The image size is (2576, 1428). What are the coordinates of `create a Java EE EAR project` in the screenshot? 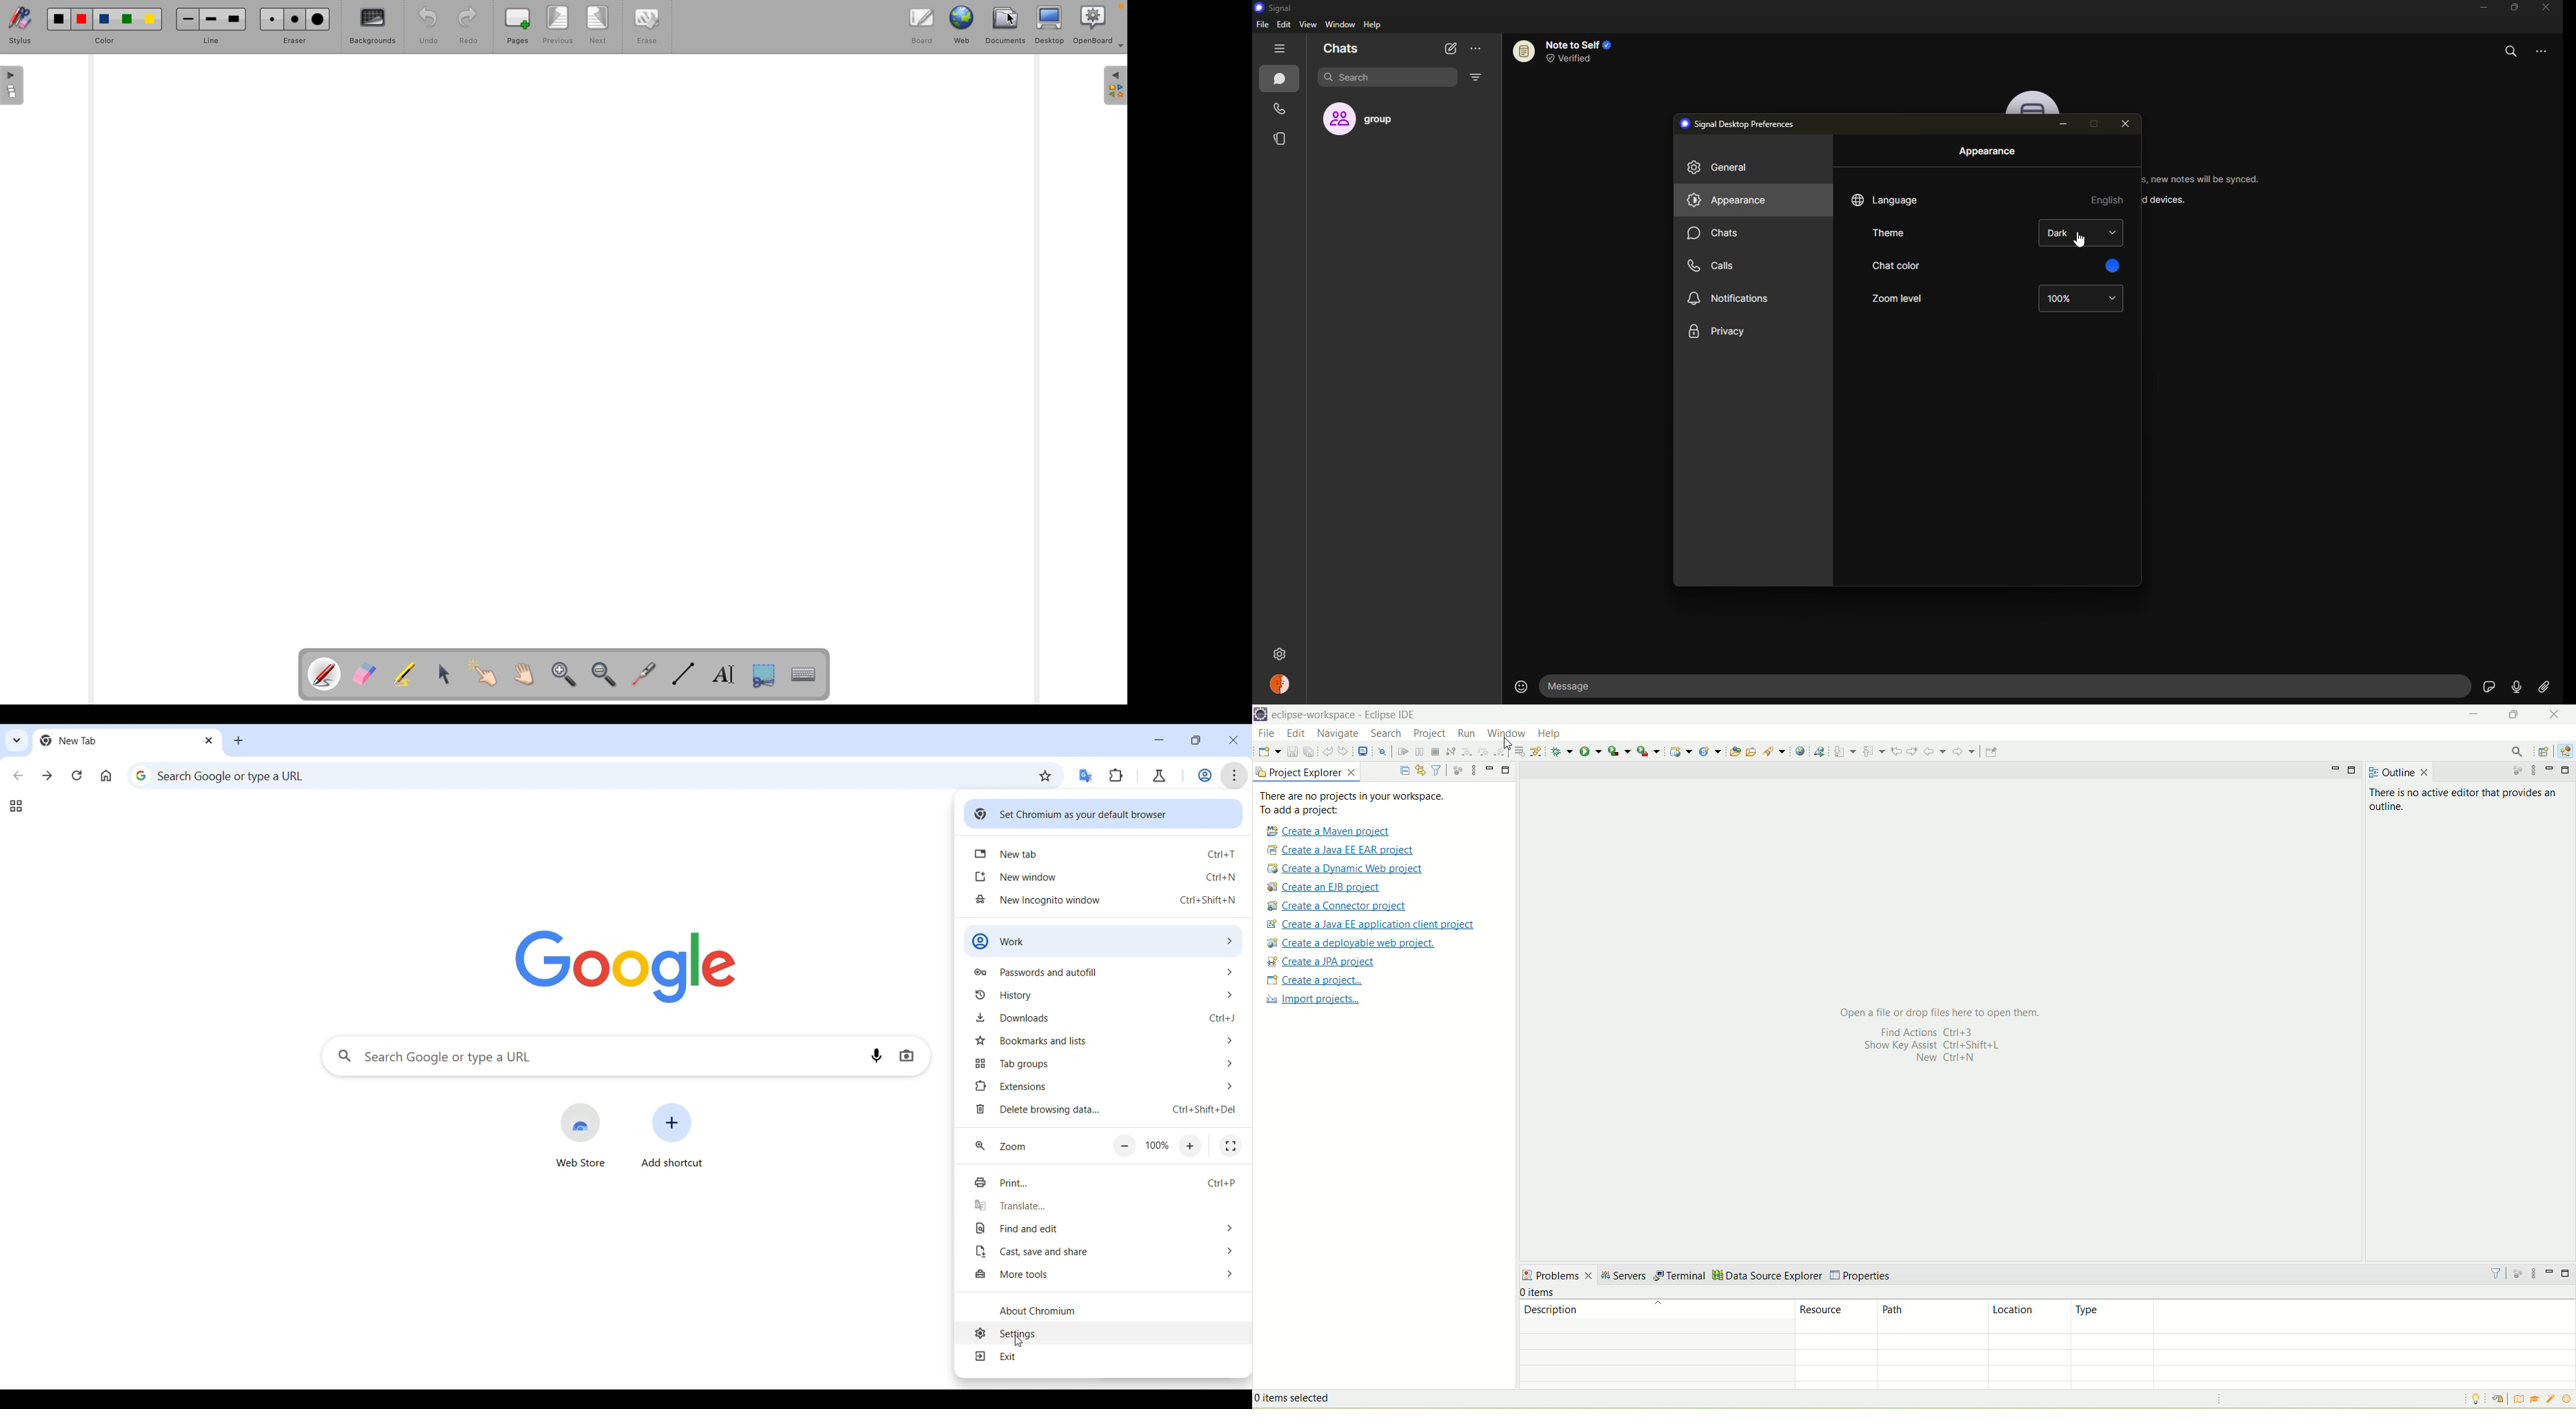 It's located at (1341, 850).